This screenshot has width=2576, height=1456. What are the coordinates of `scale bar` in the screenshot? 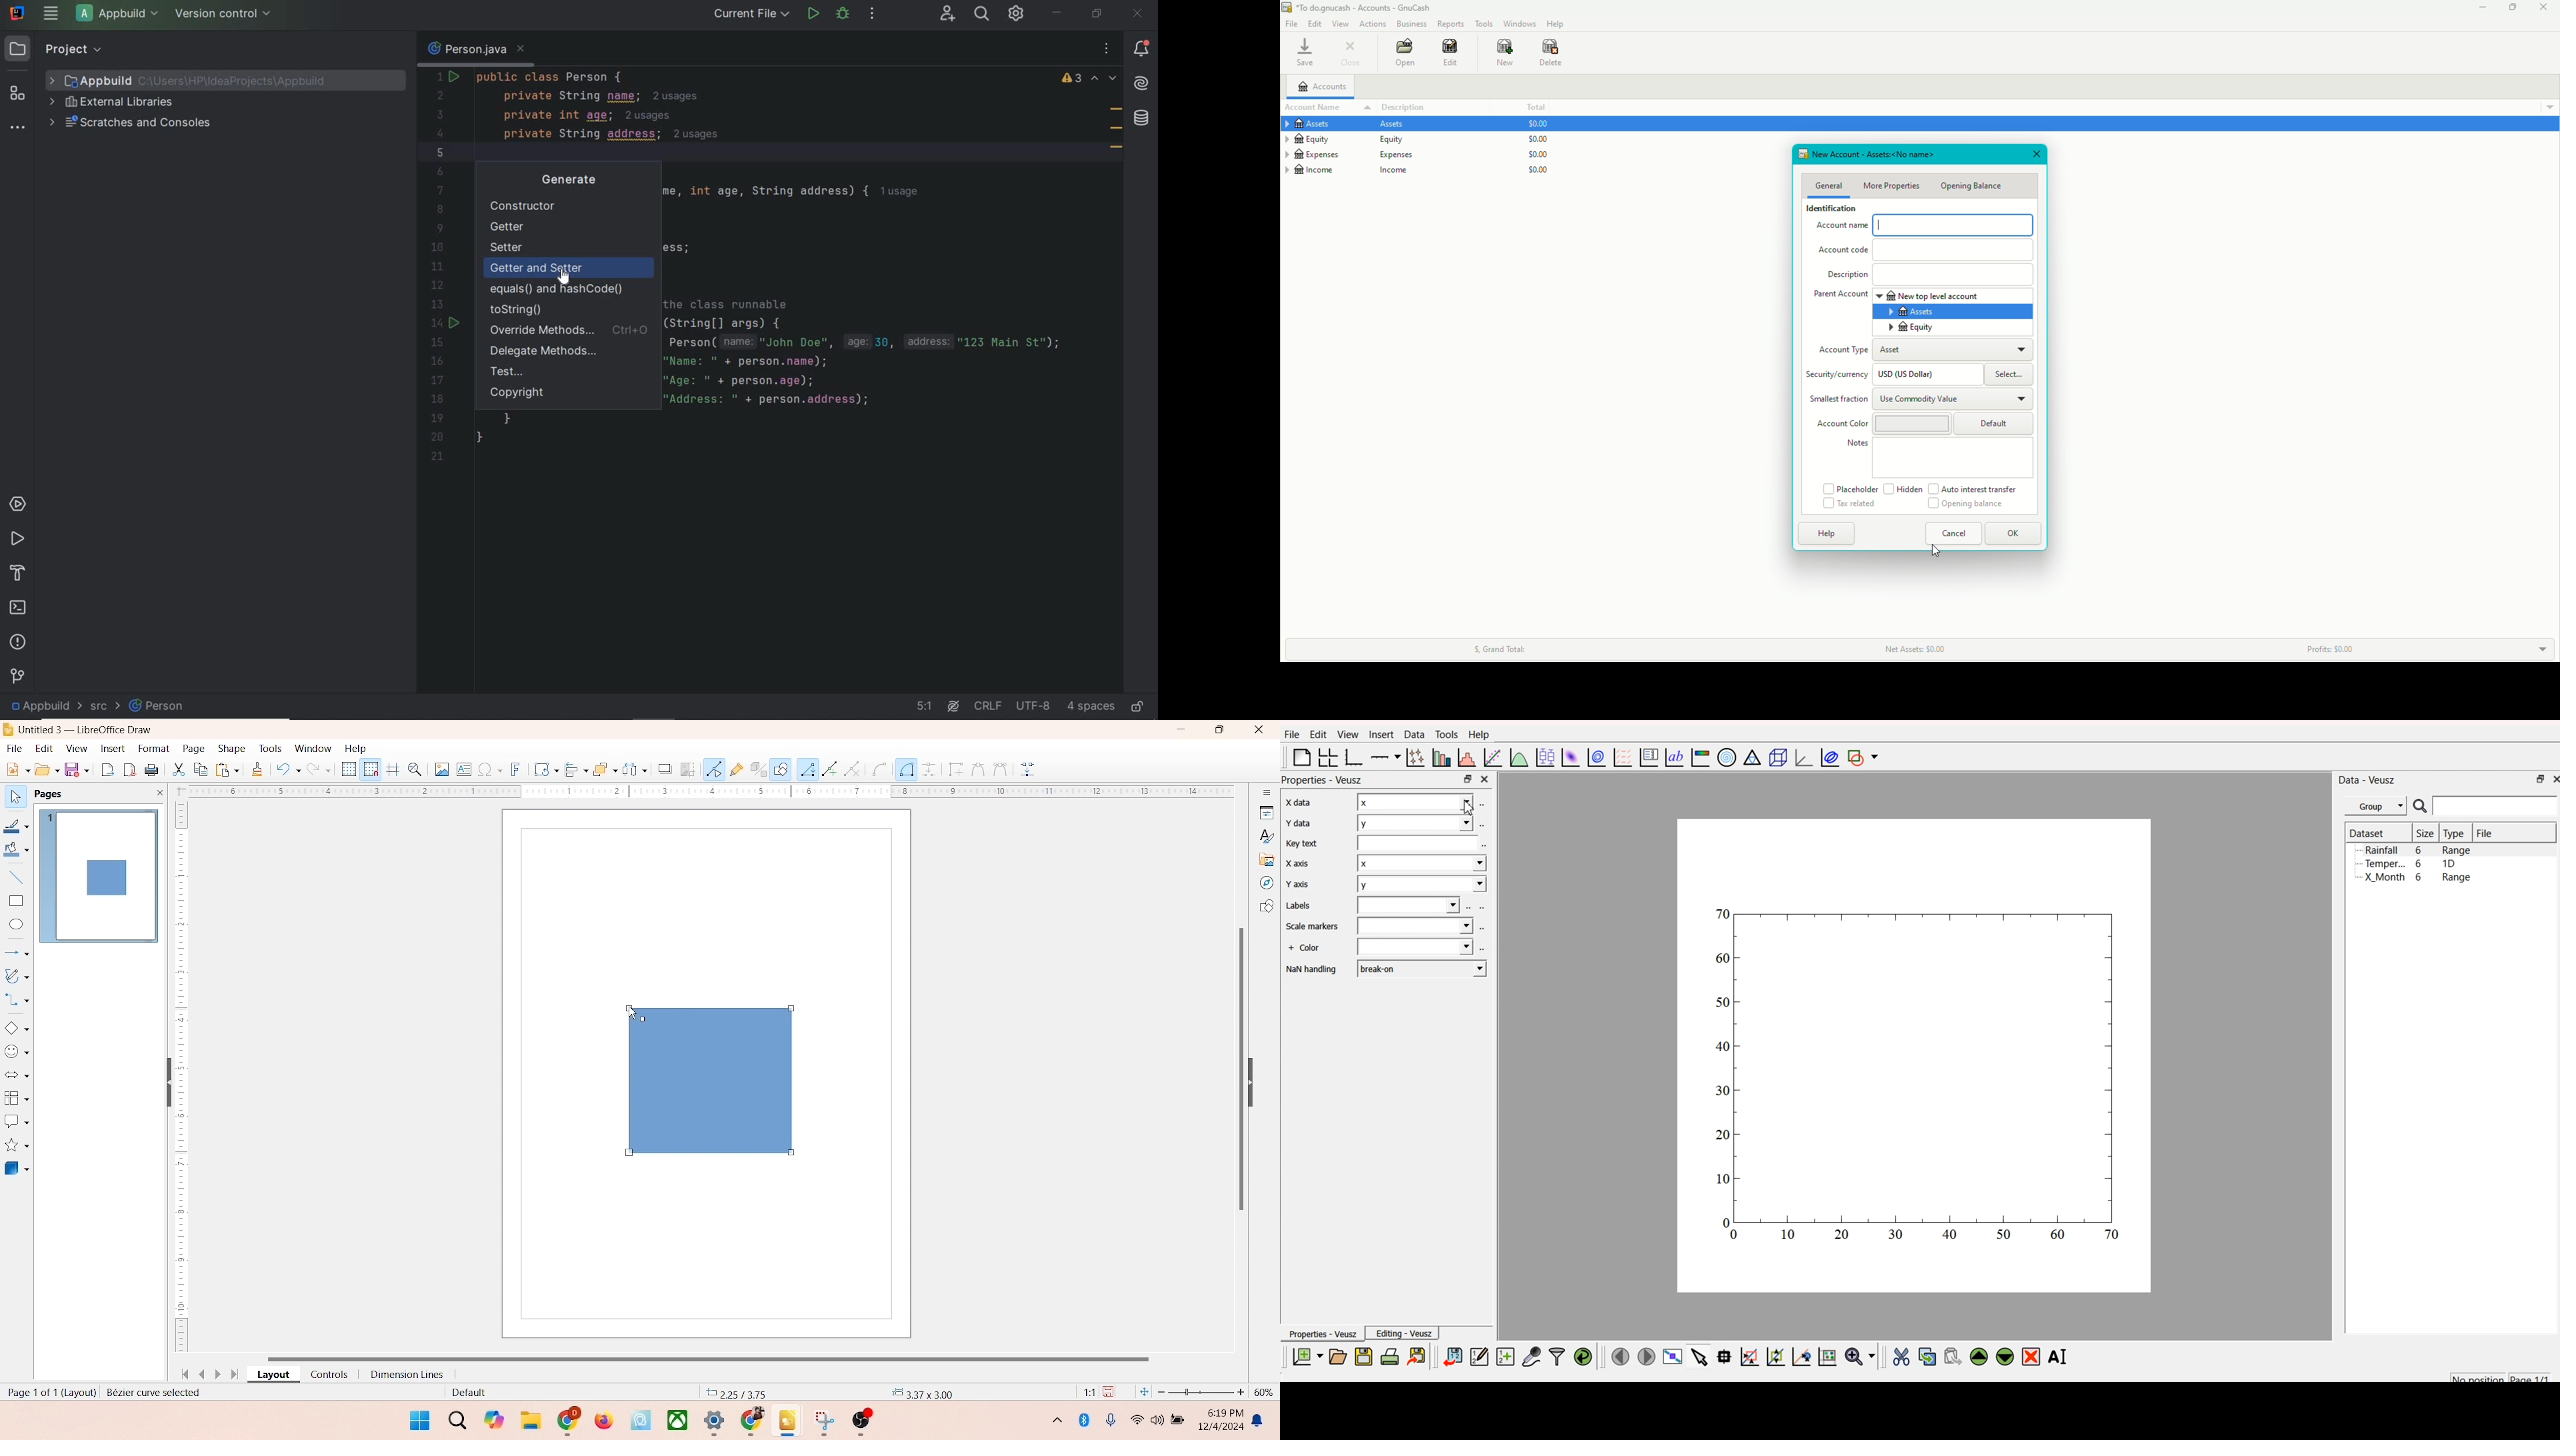 It's located at (704, 792).